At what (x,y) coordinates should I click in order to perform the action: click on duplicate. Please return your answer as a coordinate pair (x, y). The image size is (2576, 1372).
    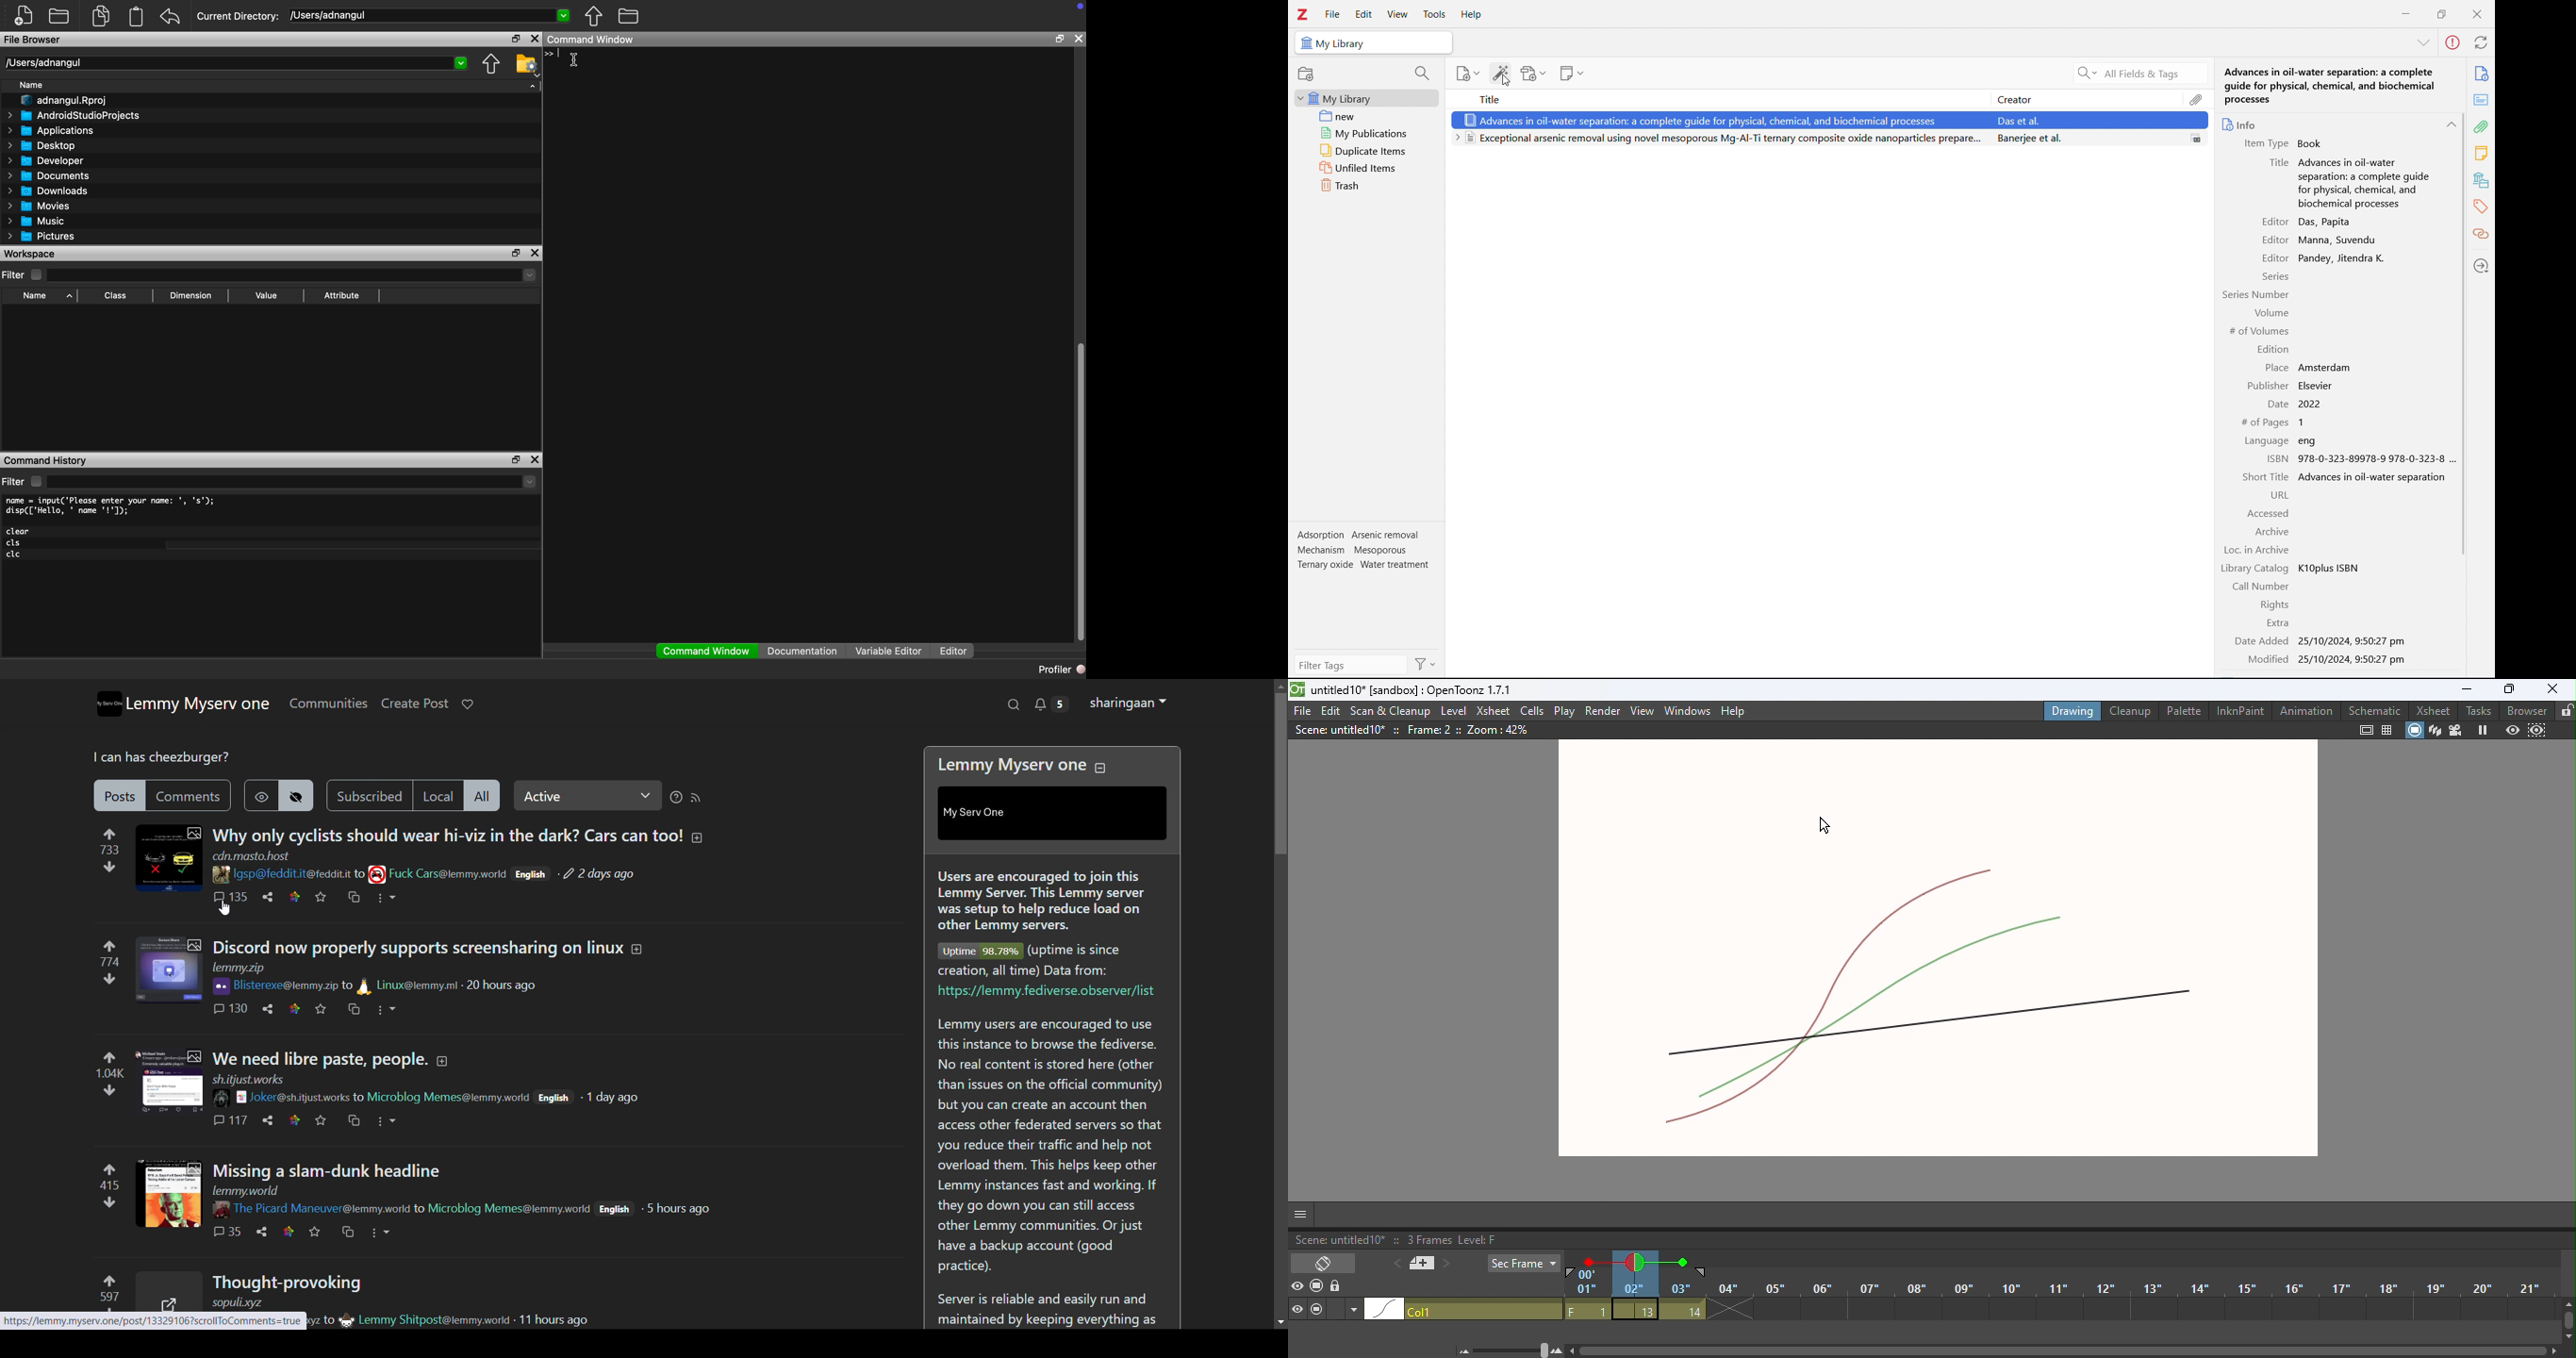
    Looking at the image, I should click on (102, 16).